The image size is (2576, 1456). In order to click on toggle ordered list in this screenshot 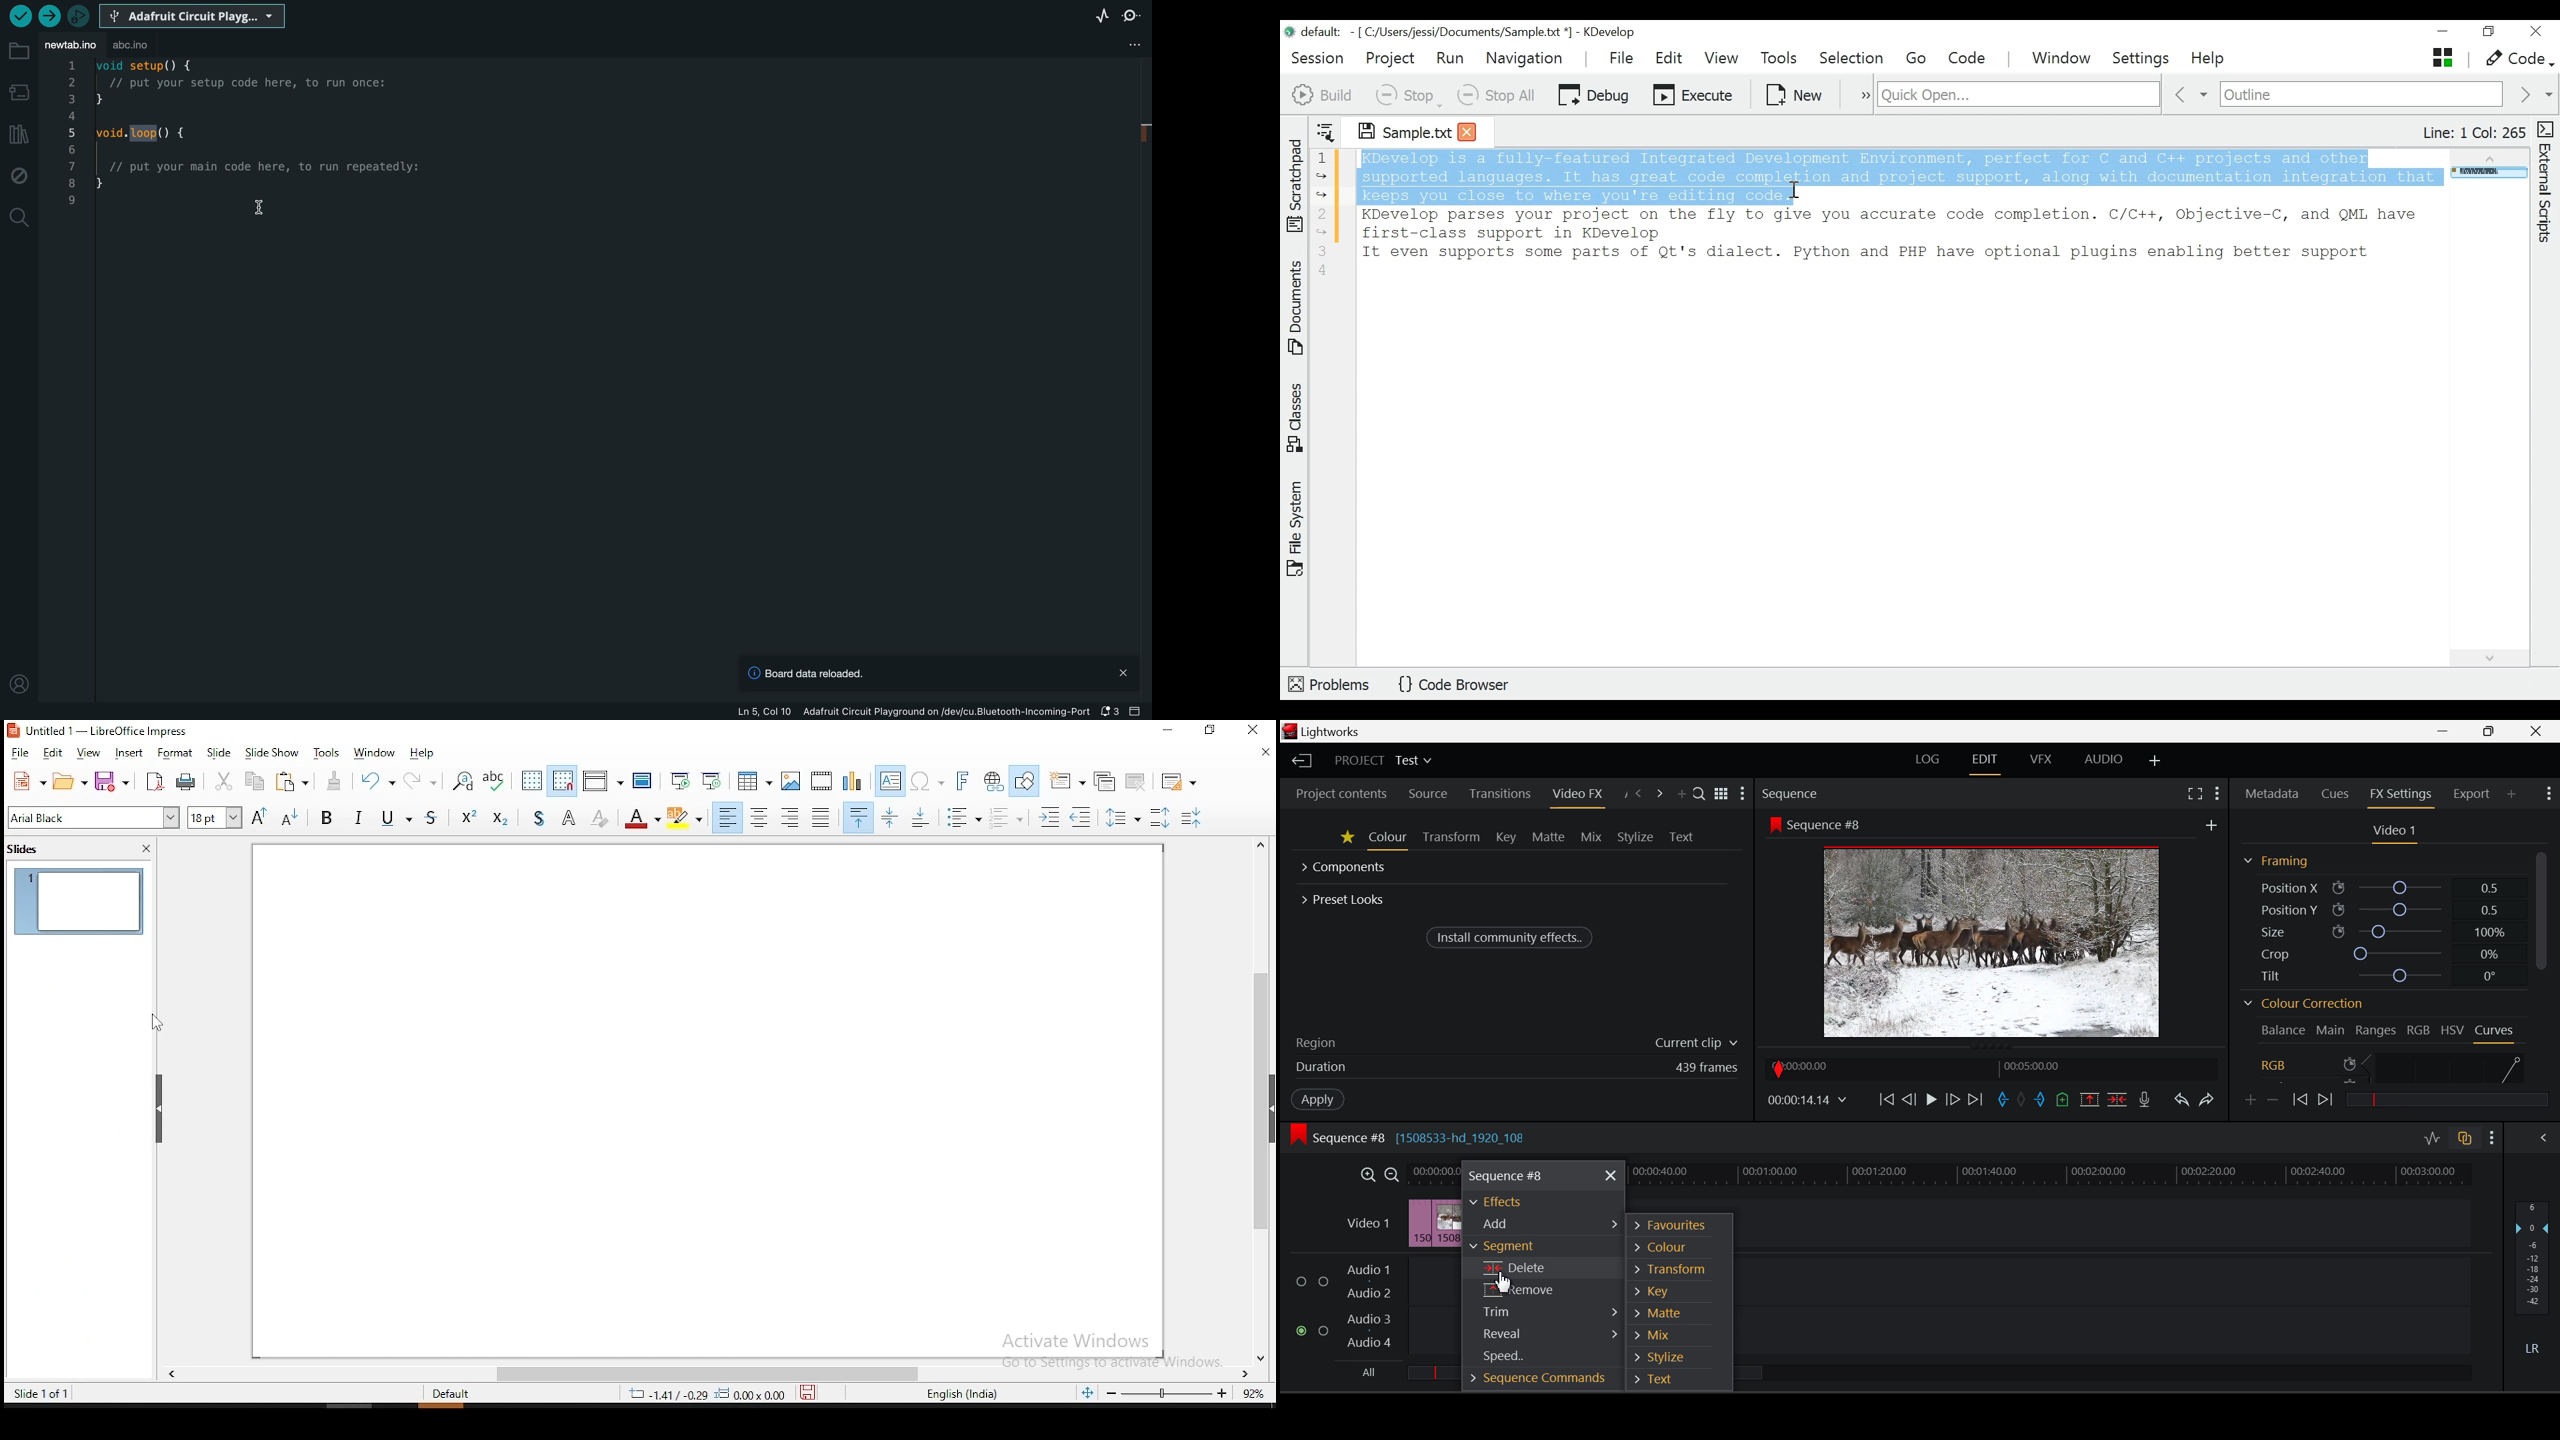, I will do `click(1191, 817)`.